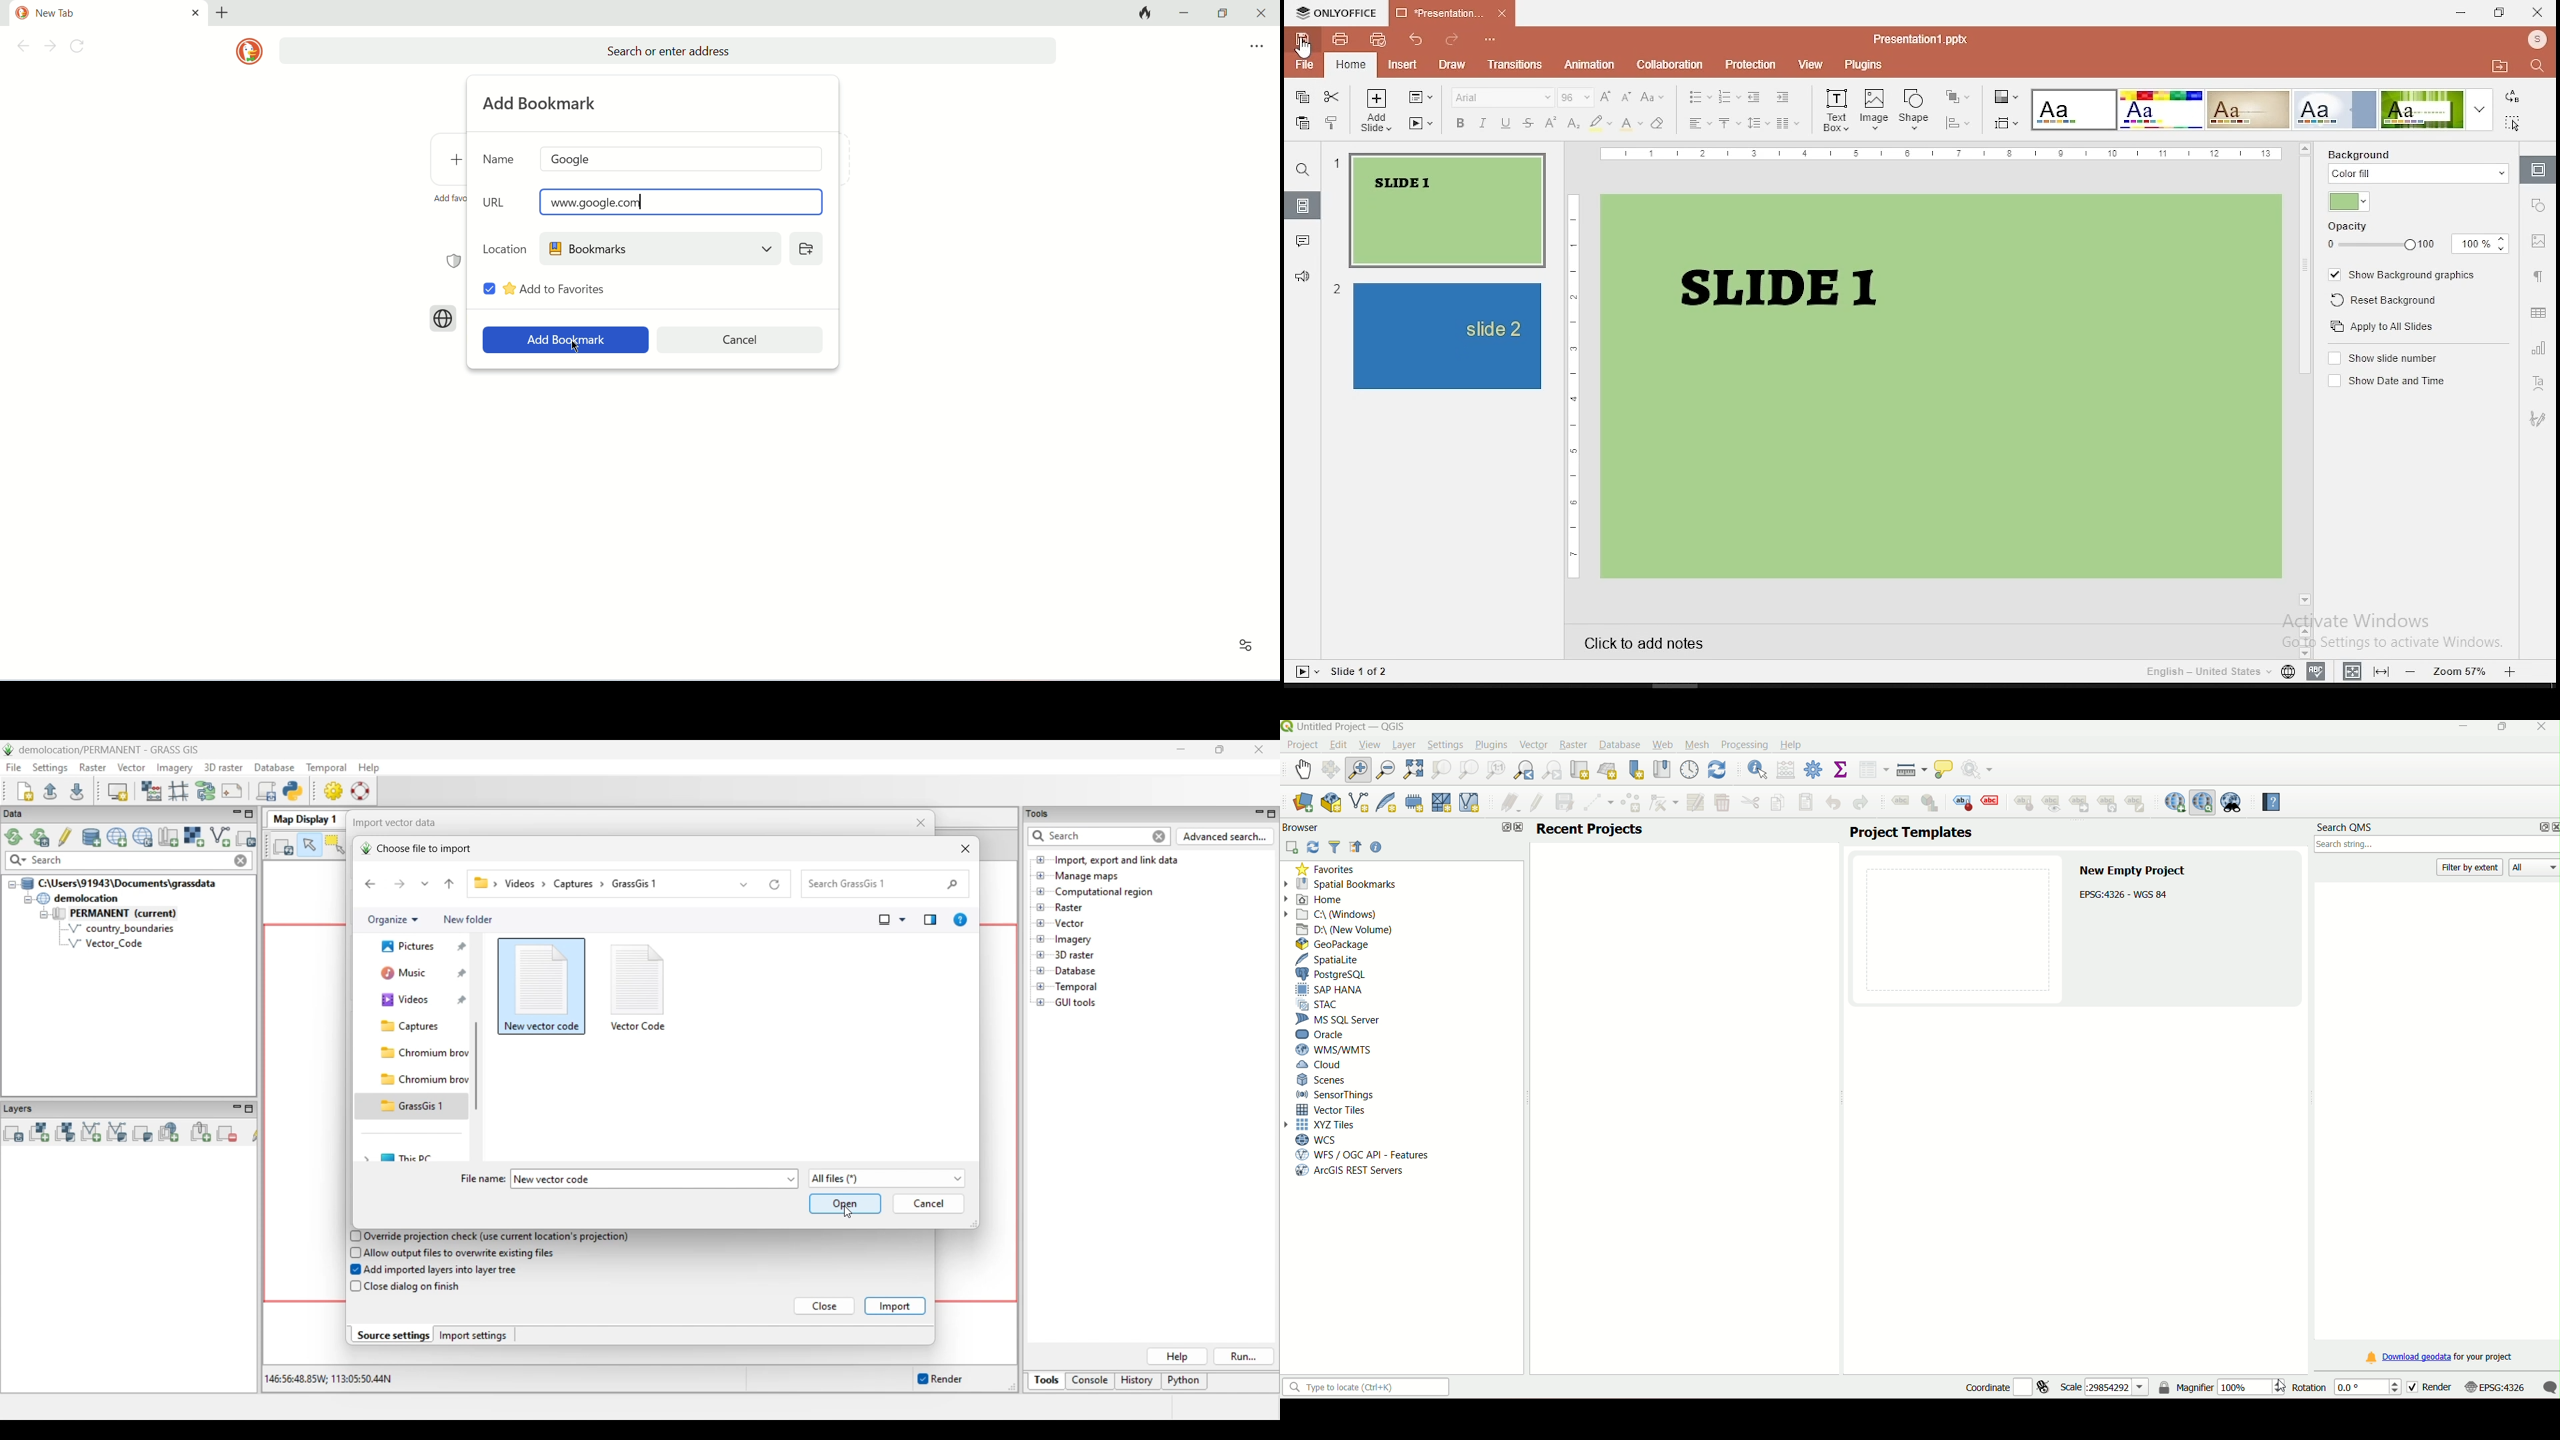 Image resolution: width=2576 pixels, height=1456 pixels. Describe the element at coordinates (1788, 123) in the screenshot. I see `columns` at that location.